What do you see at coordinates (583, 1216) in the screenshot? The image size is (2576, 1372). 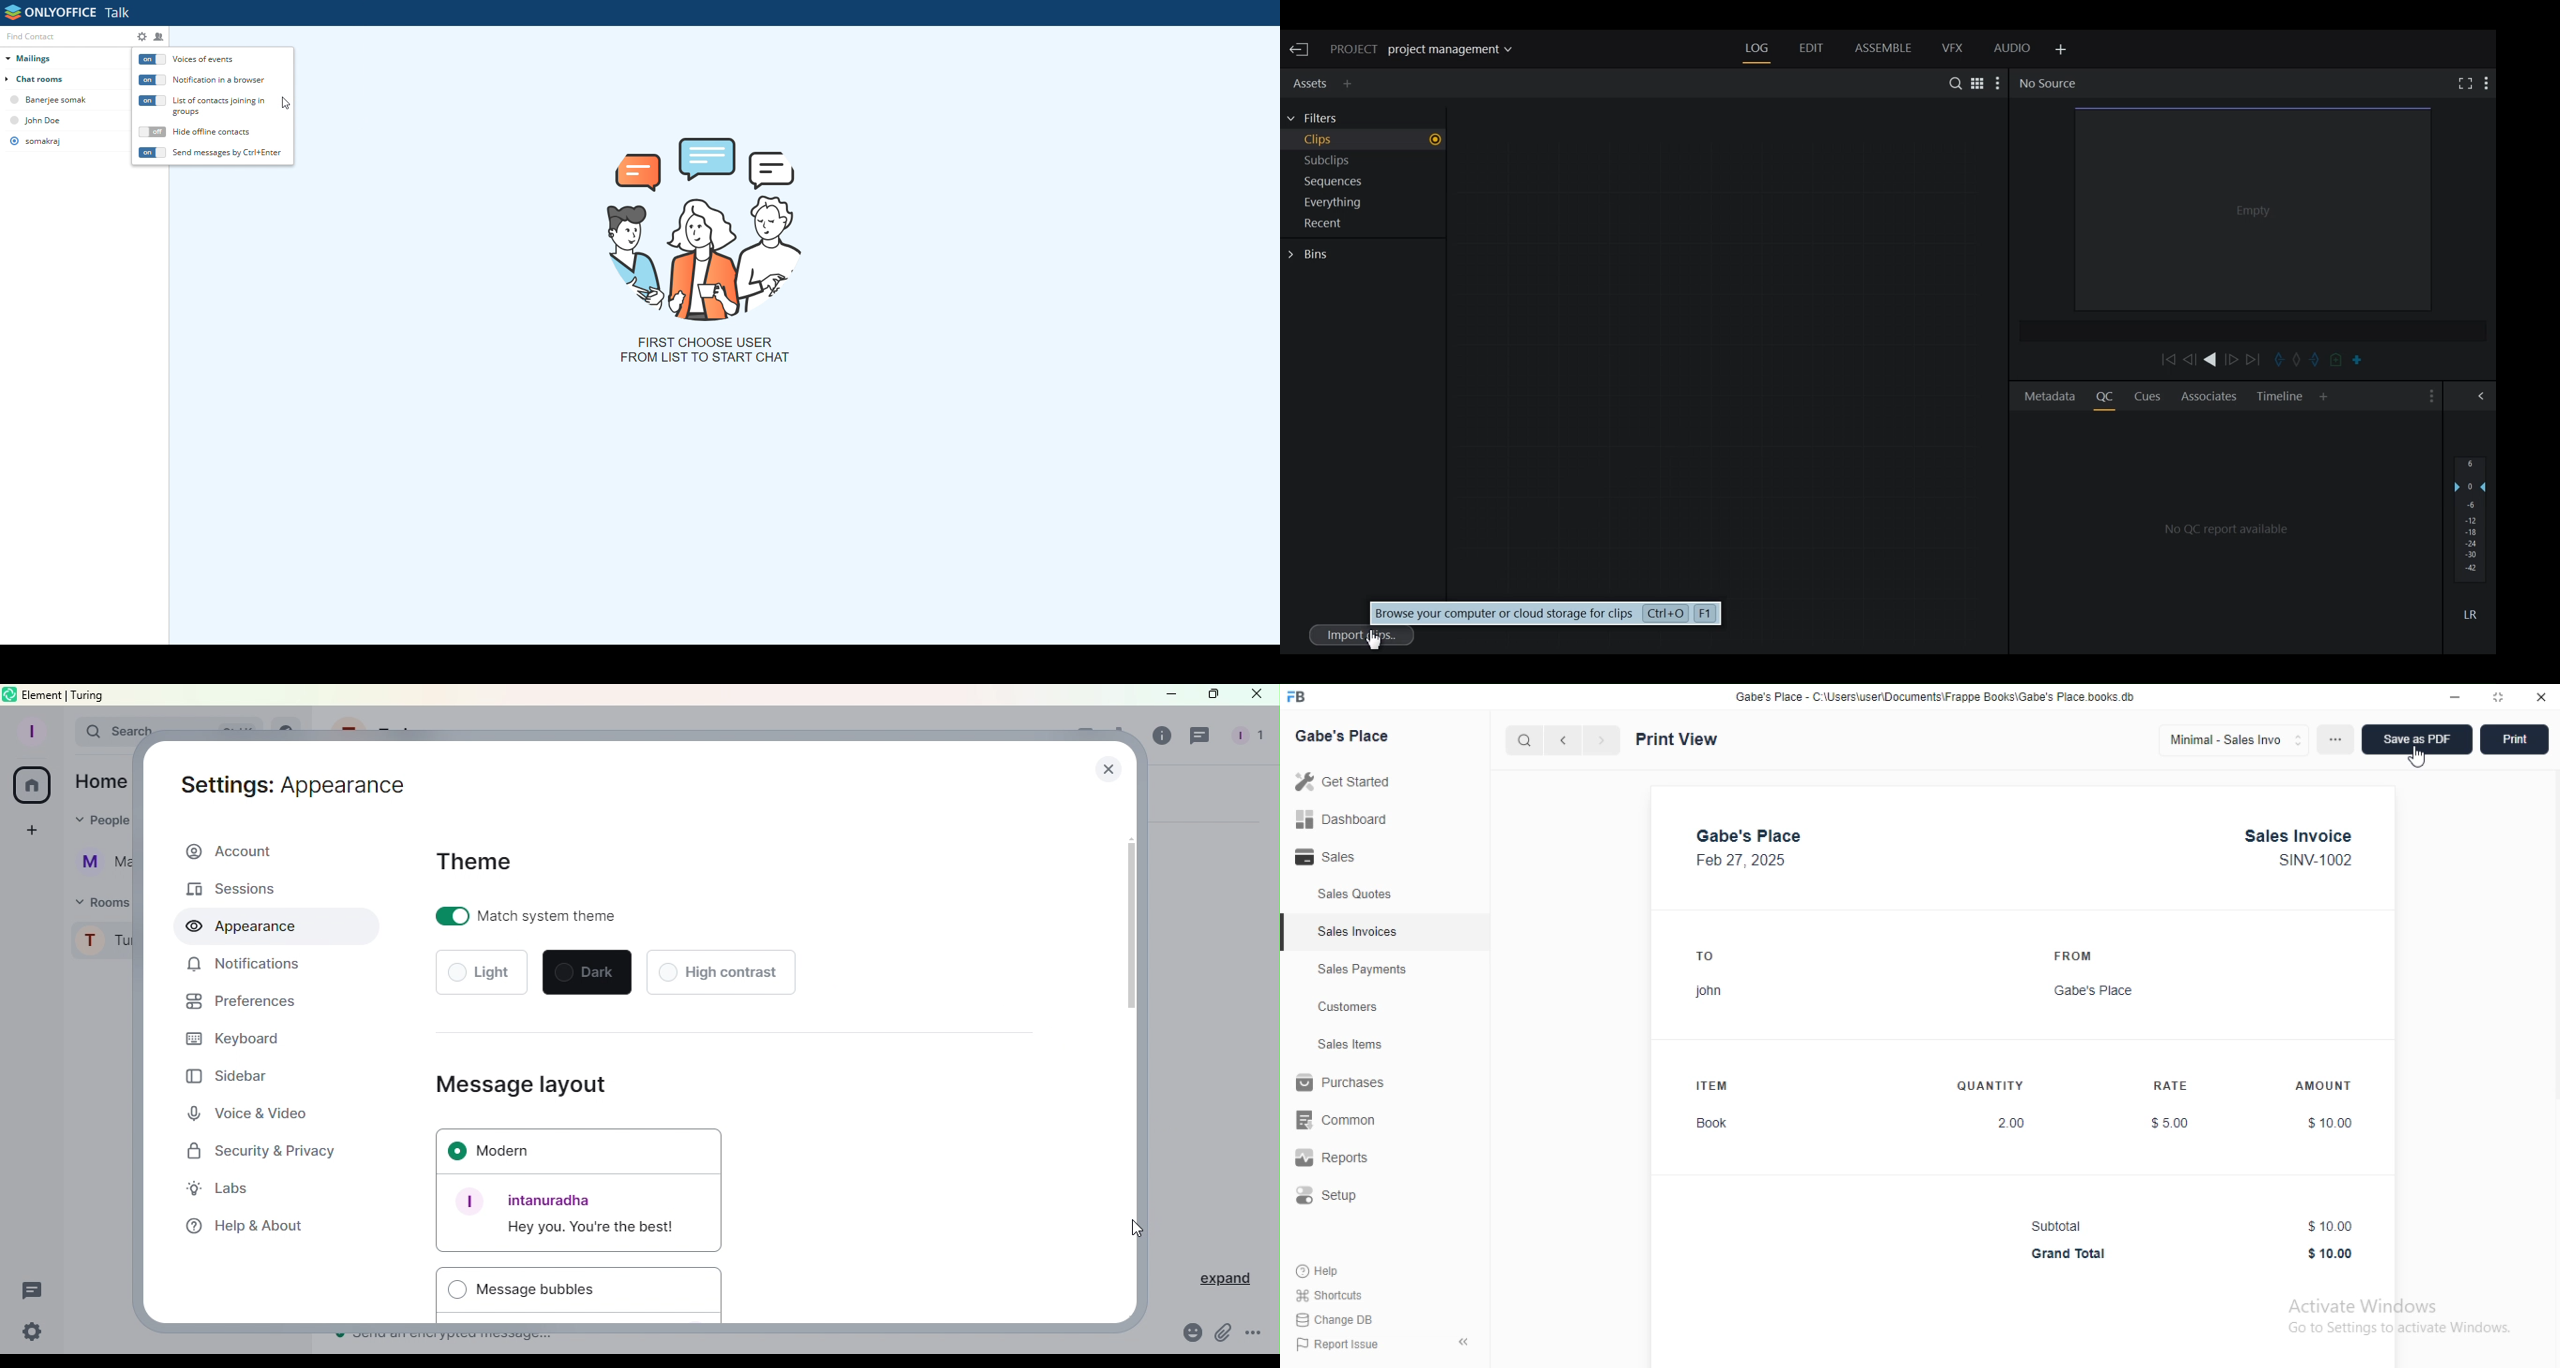 I see `Font example` at bounding box center [583, 1216].